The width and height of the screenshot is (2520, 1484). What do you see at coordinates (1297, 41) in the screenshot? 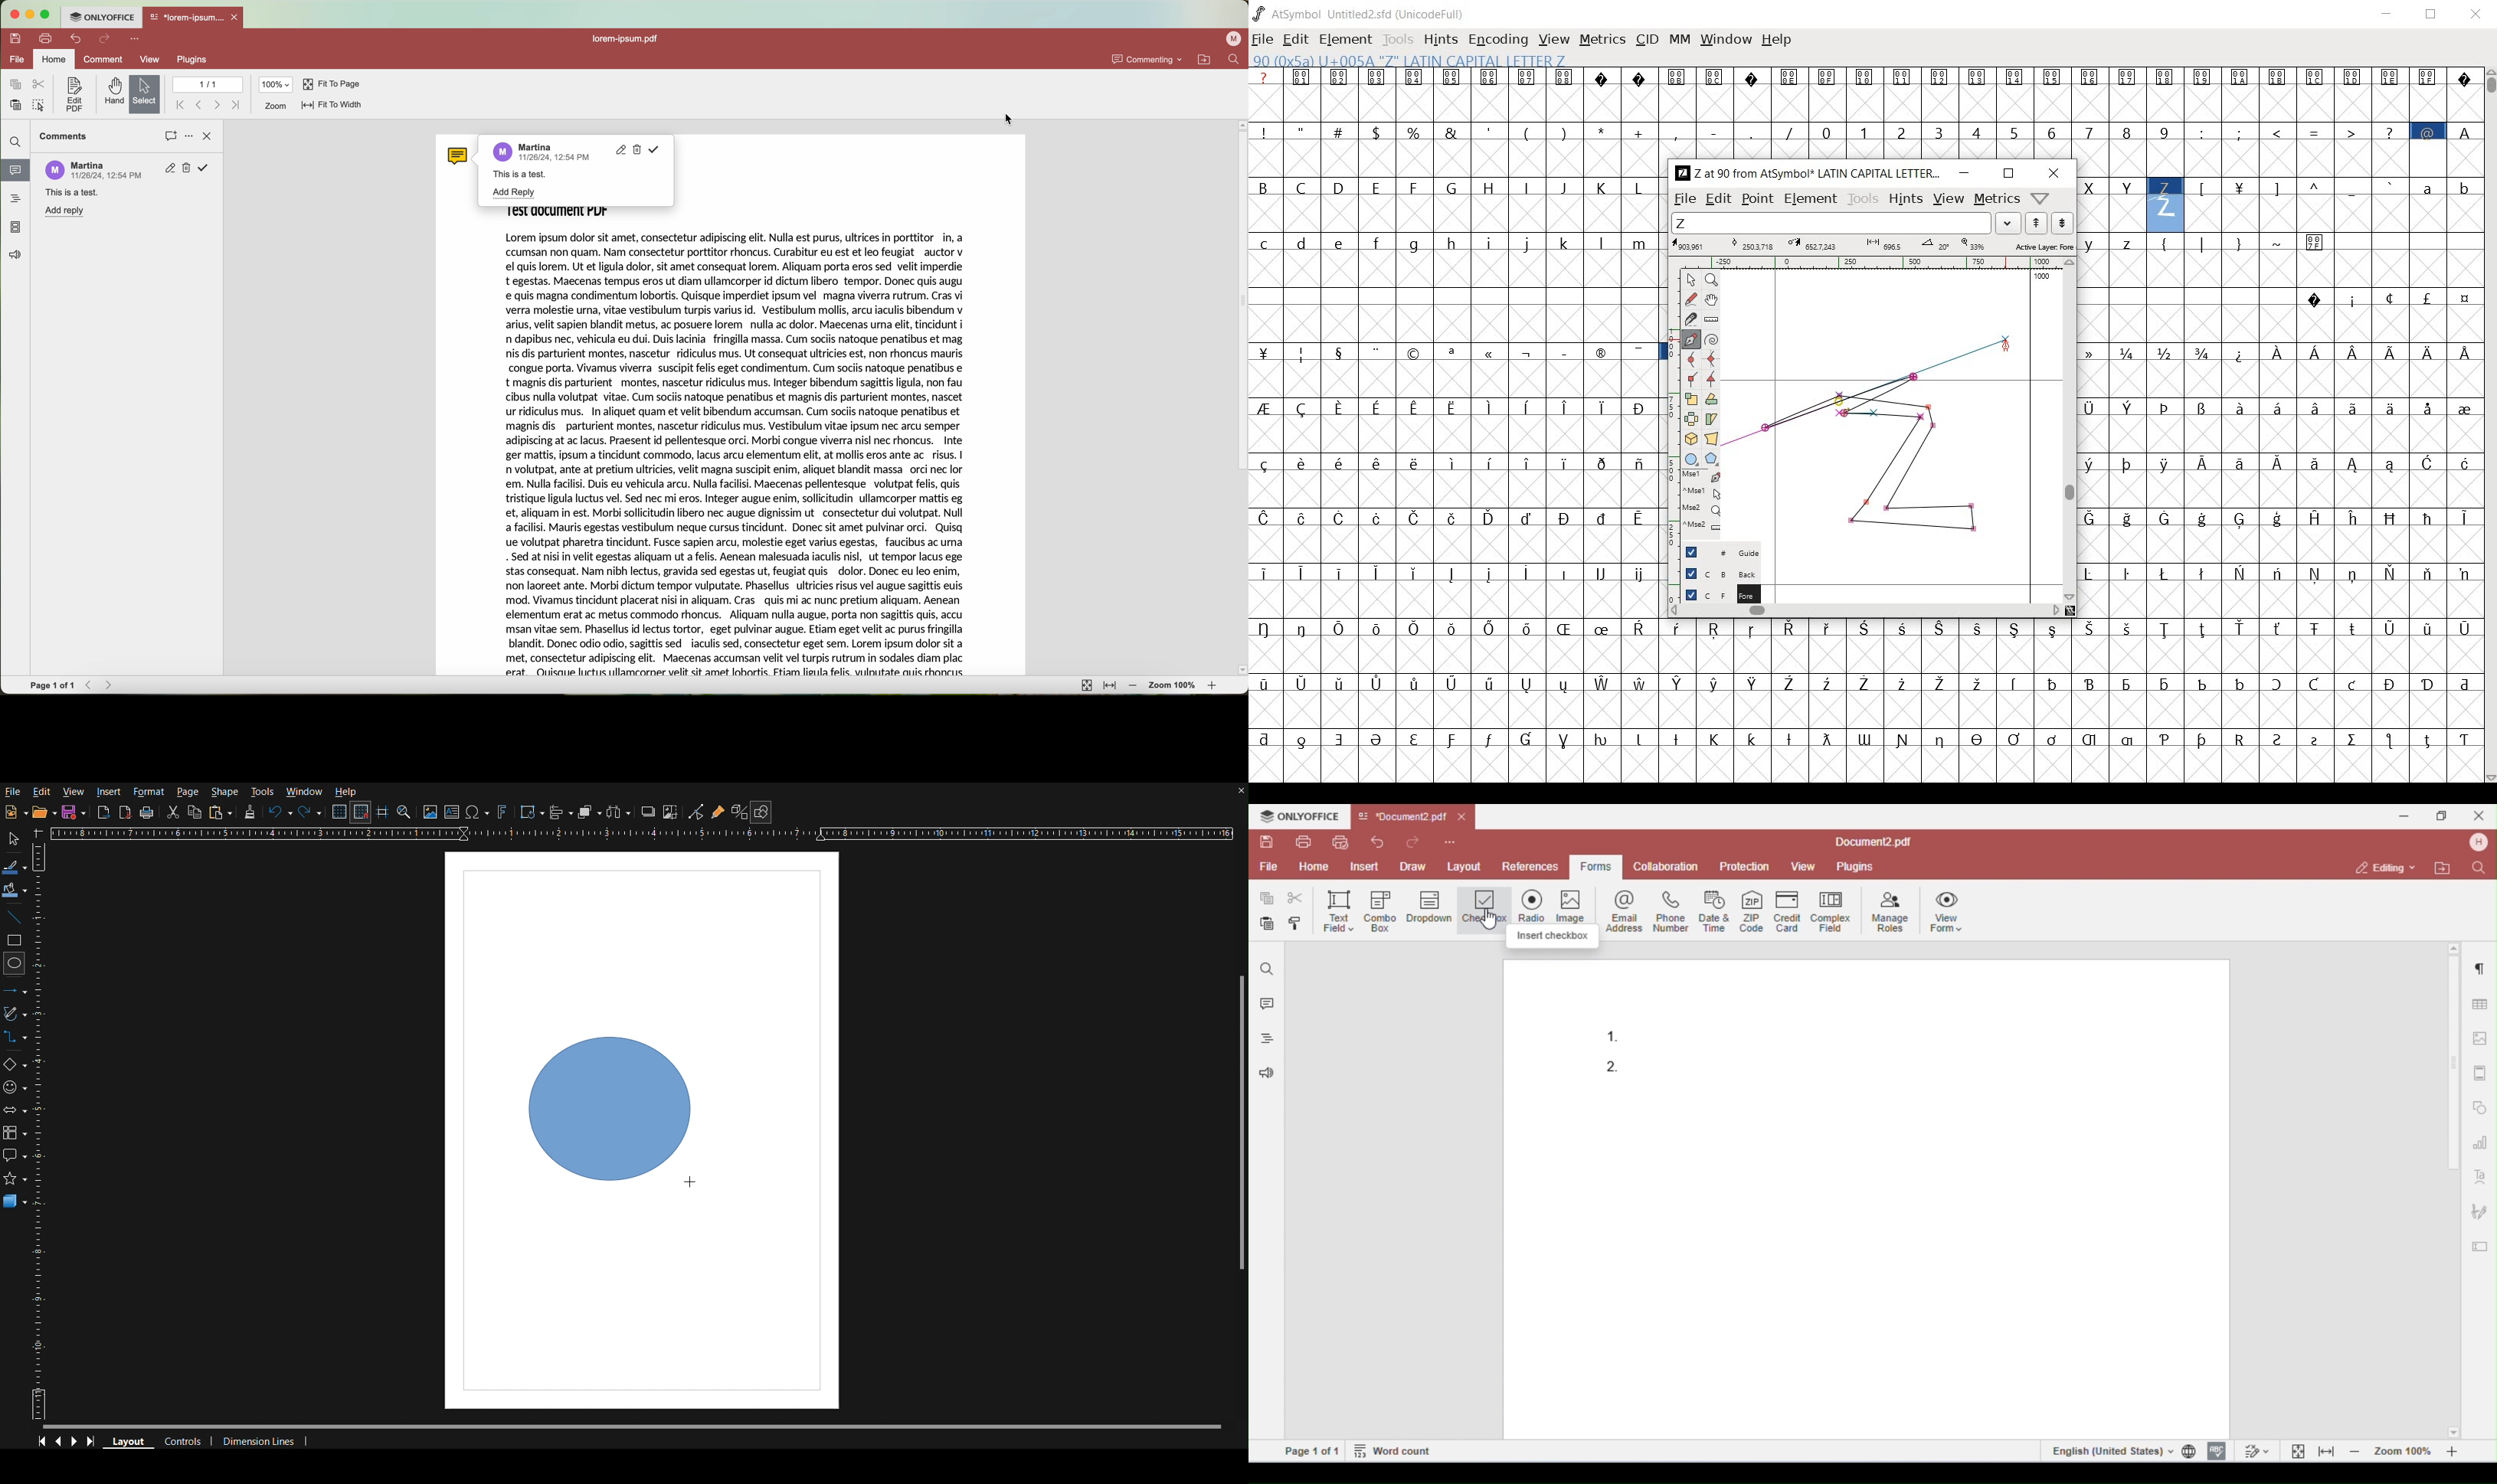
I see `edit` at bounding box center [1297, 41].